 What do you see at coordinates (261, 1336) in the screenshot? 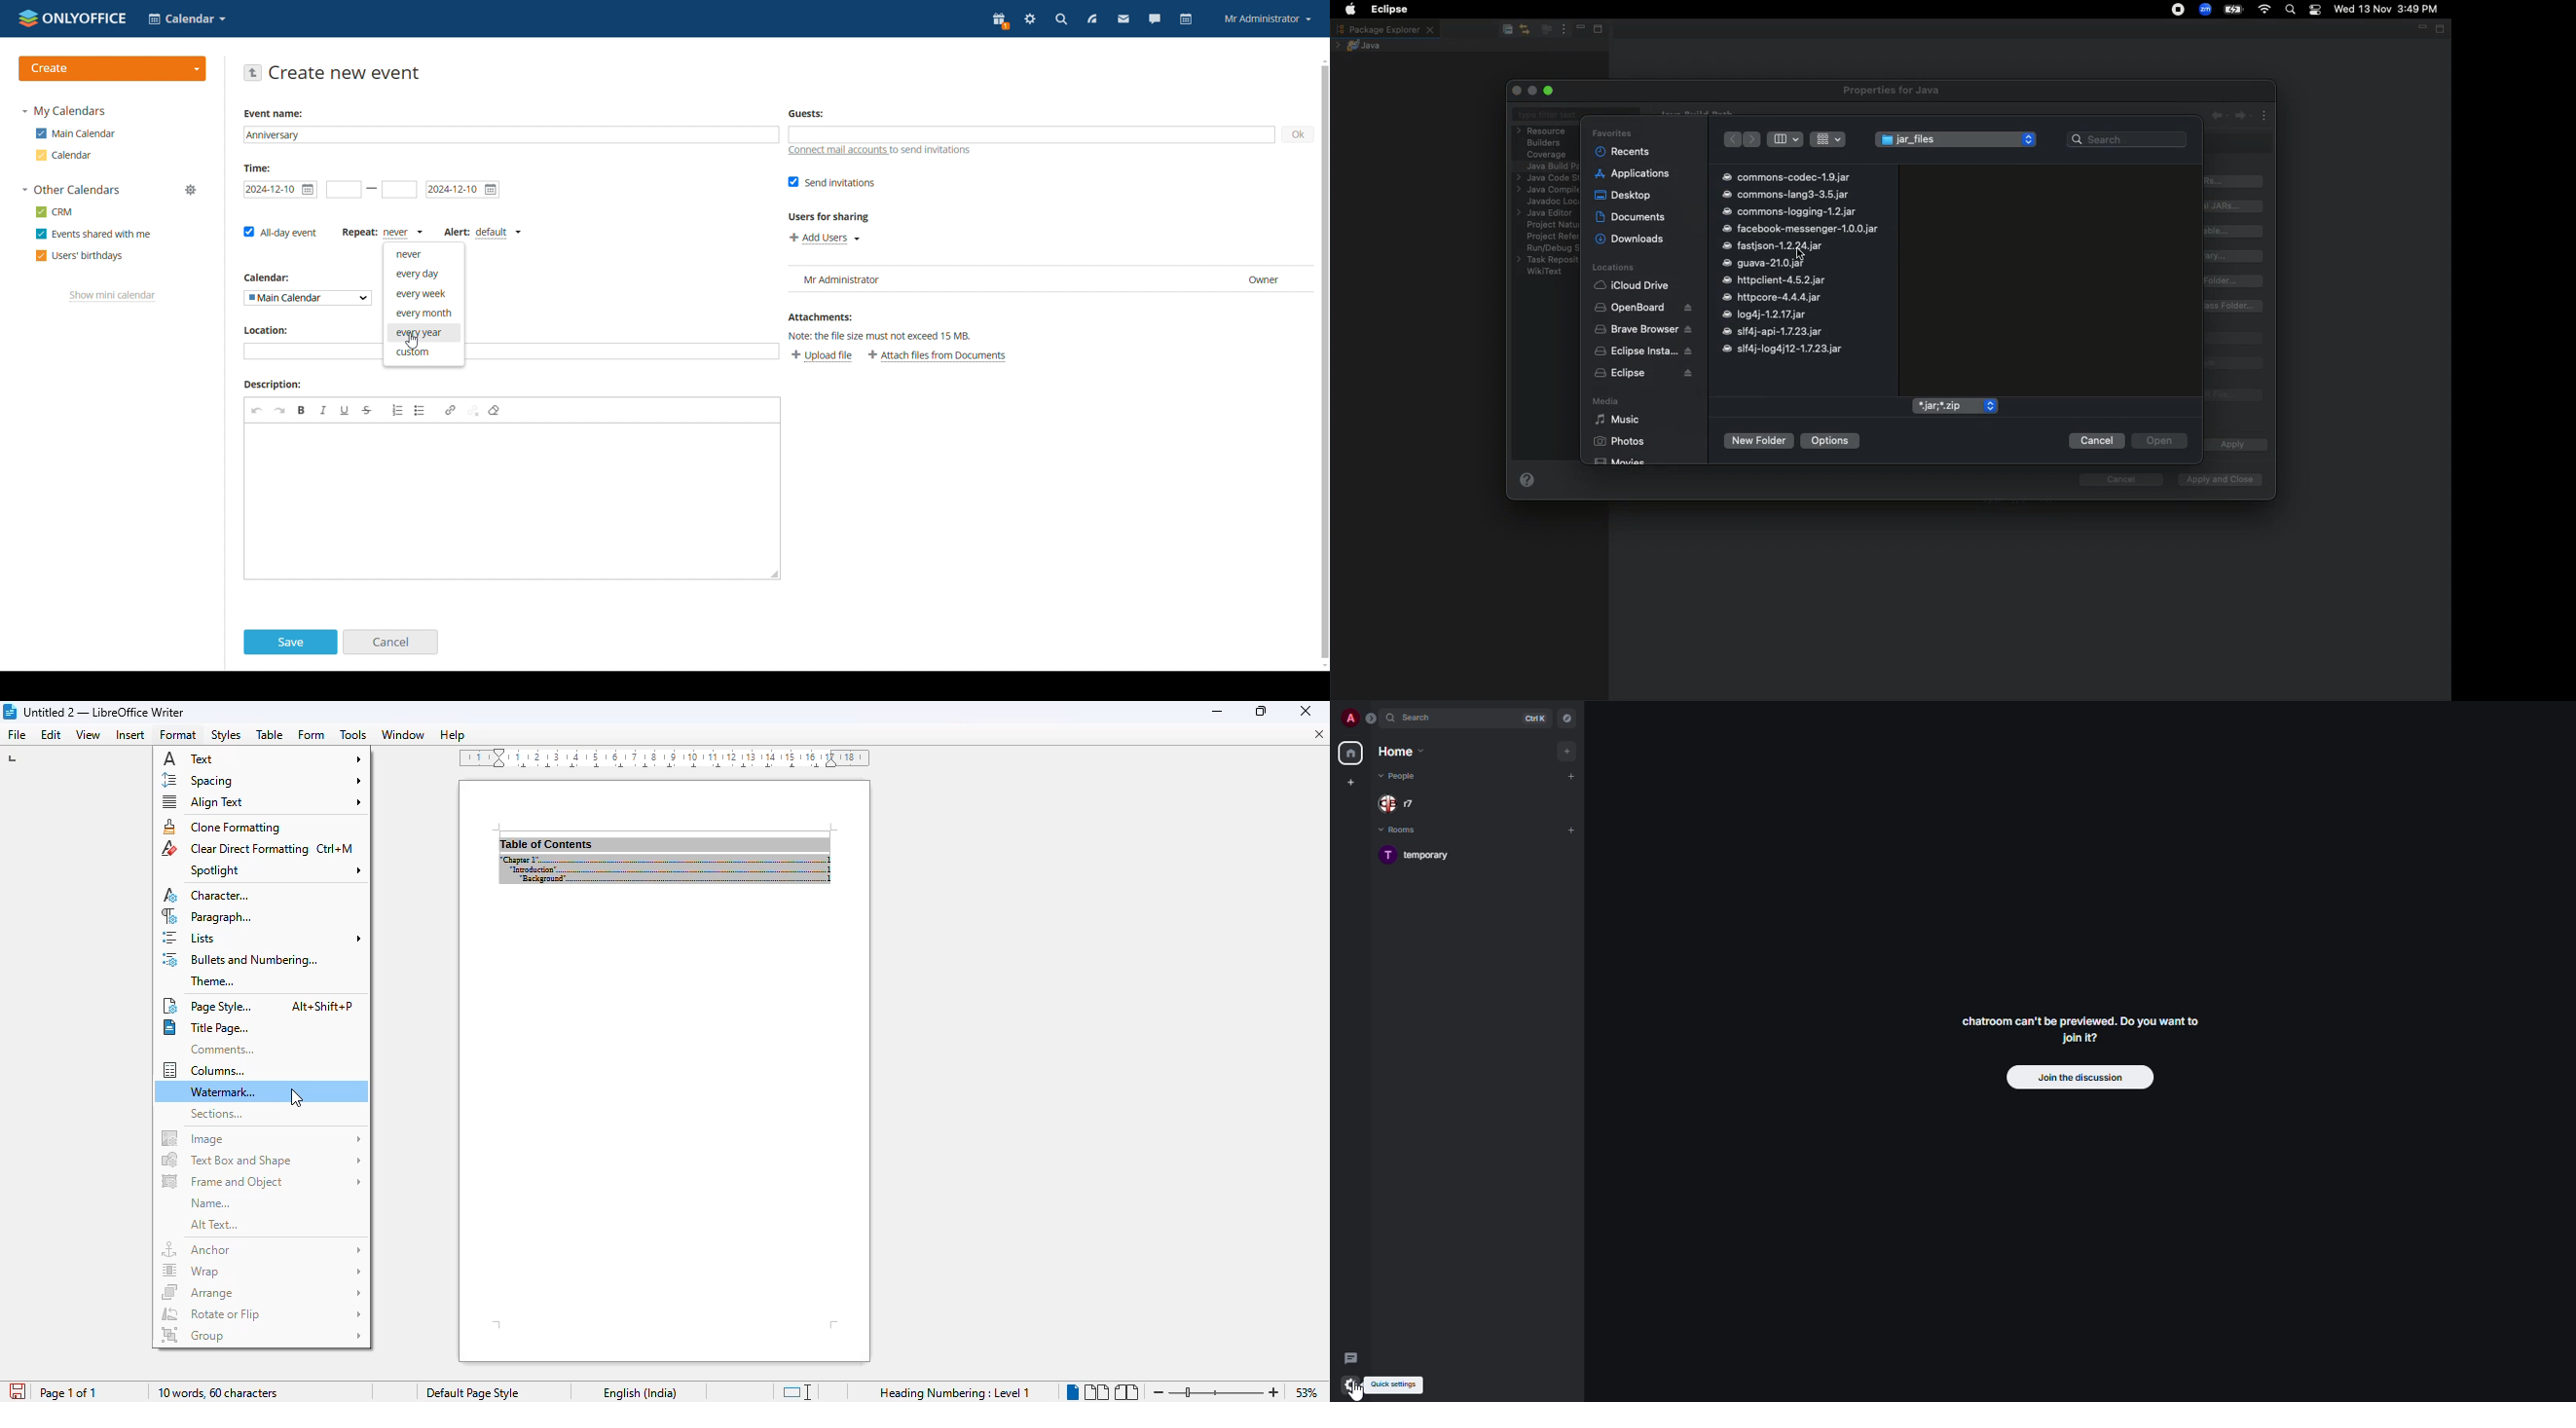
I see `group` at bounding box center [261, 1336].